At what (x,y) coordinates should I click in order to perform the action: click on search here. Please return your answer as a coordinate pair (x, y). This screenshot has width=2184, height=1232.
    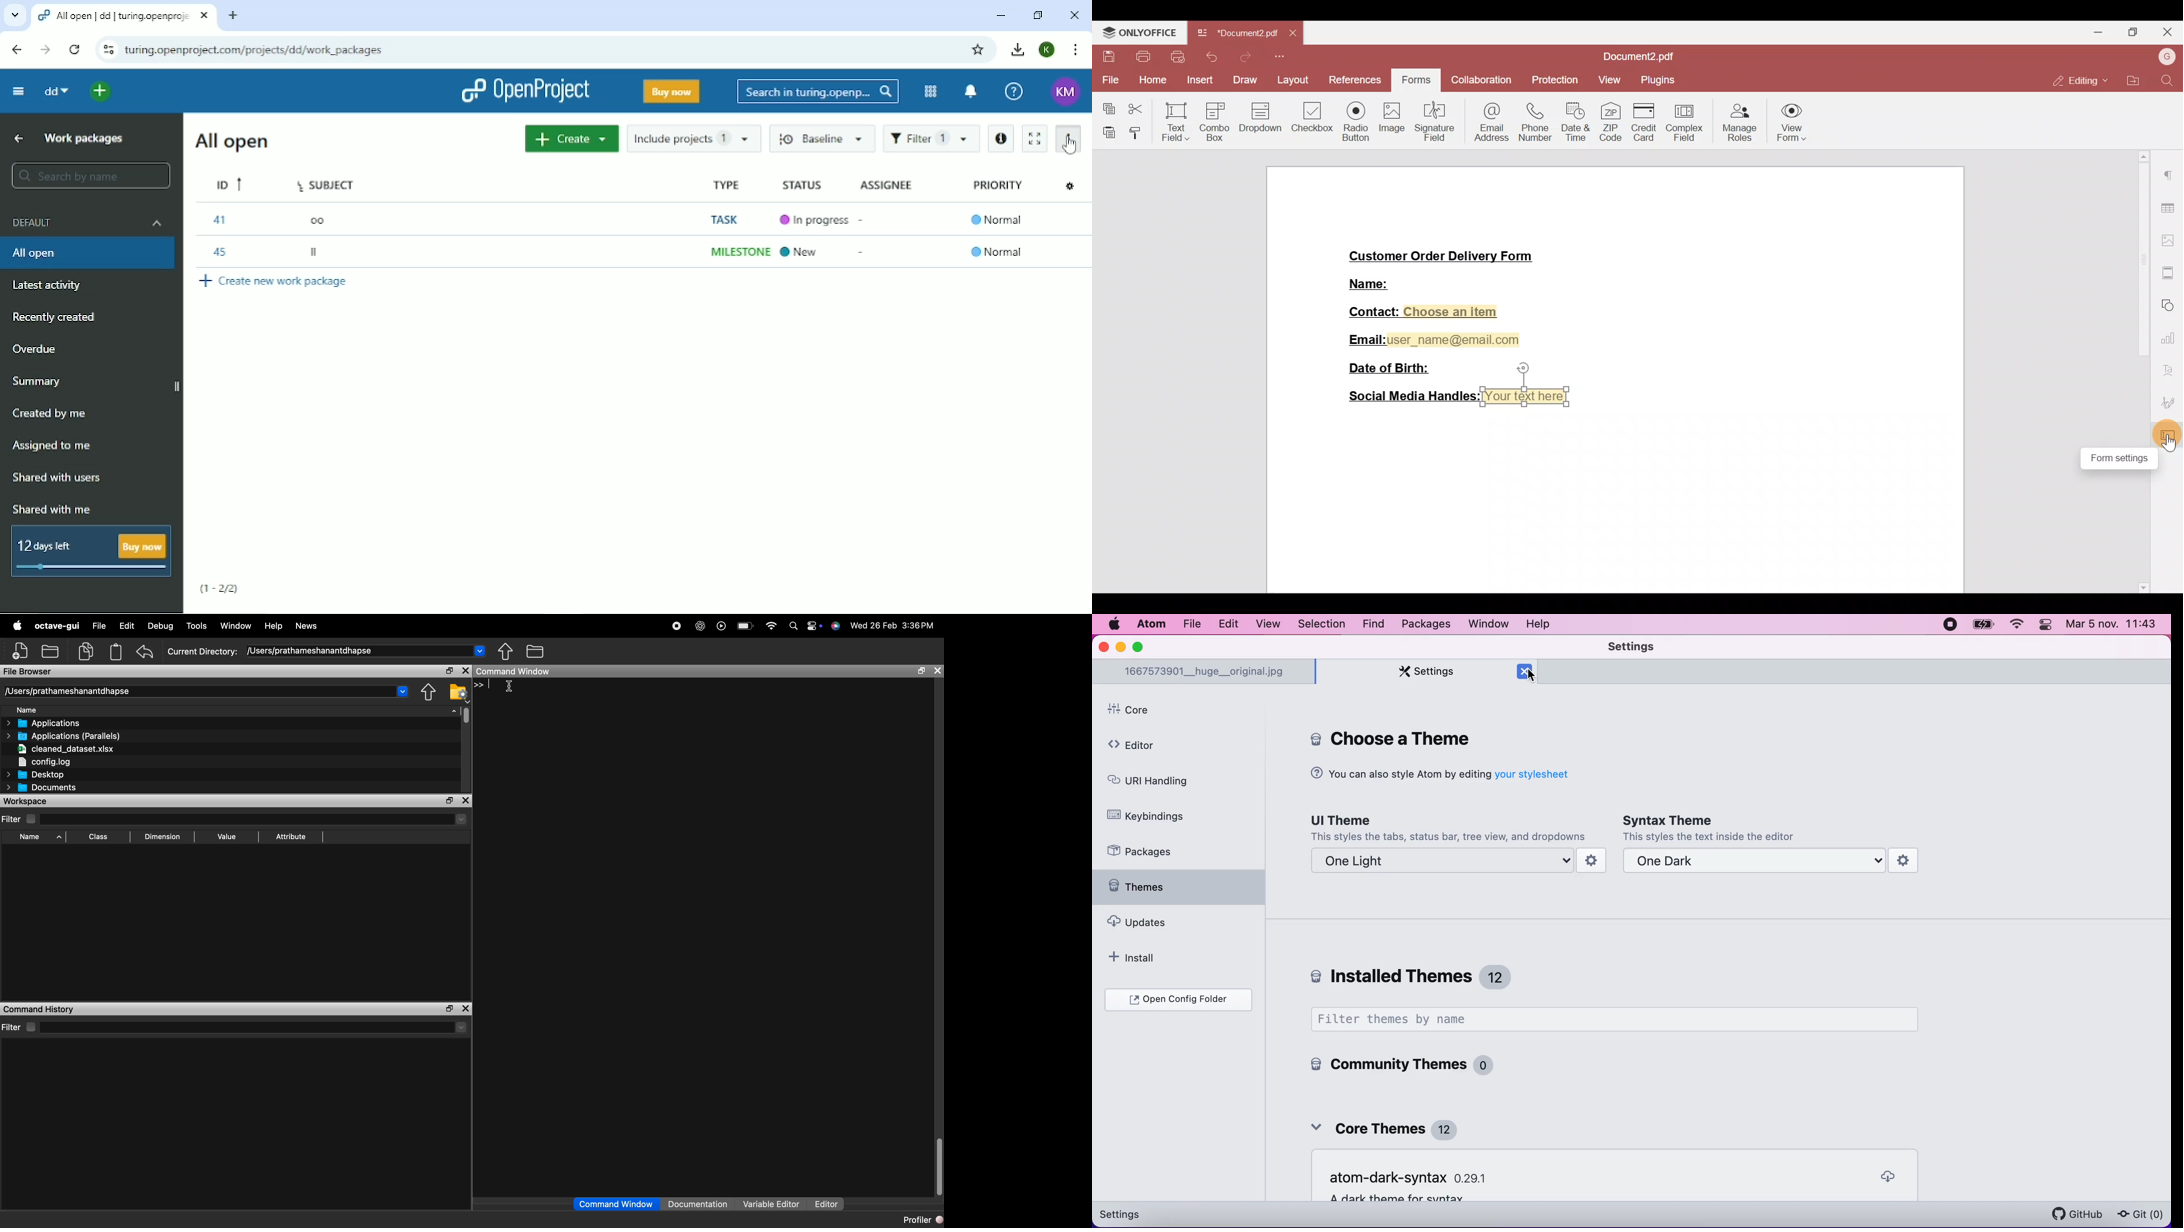
    Looking at the image, I should click on (256, 819).